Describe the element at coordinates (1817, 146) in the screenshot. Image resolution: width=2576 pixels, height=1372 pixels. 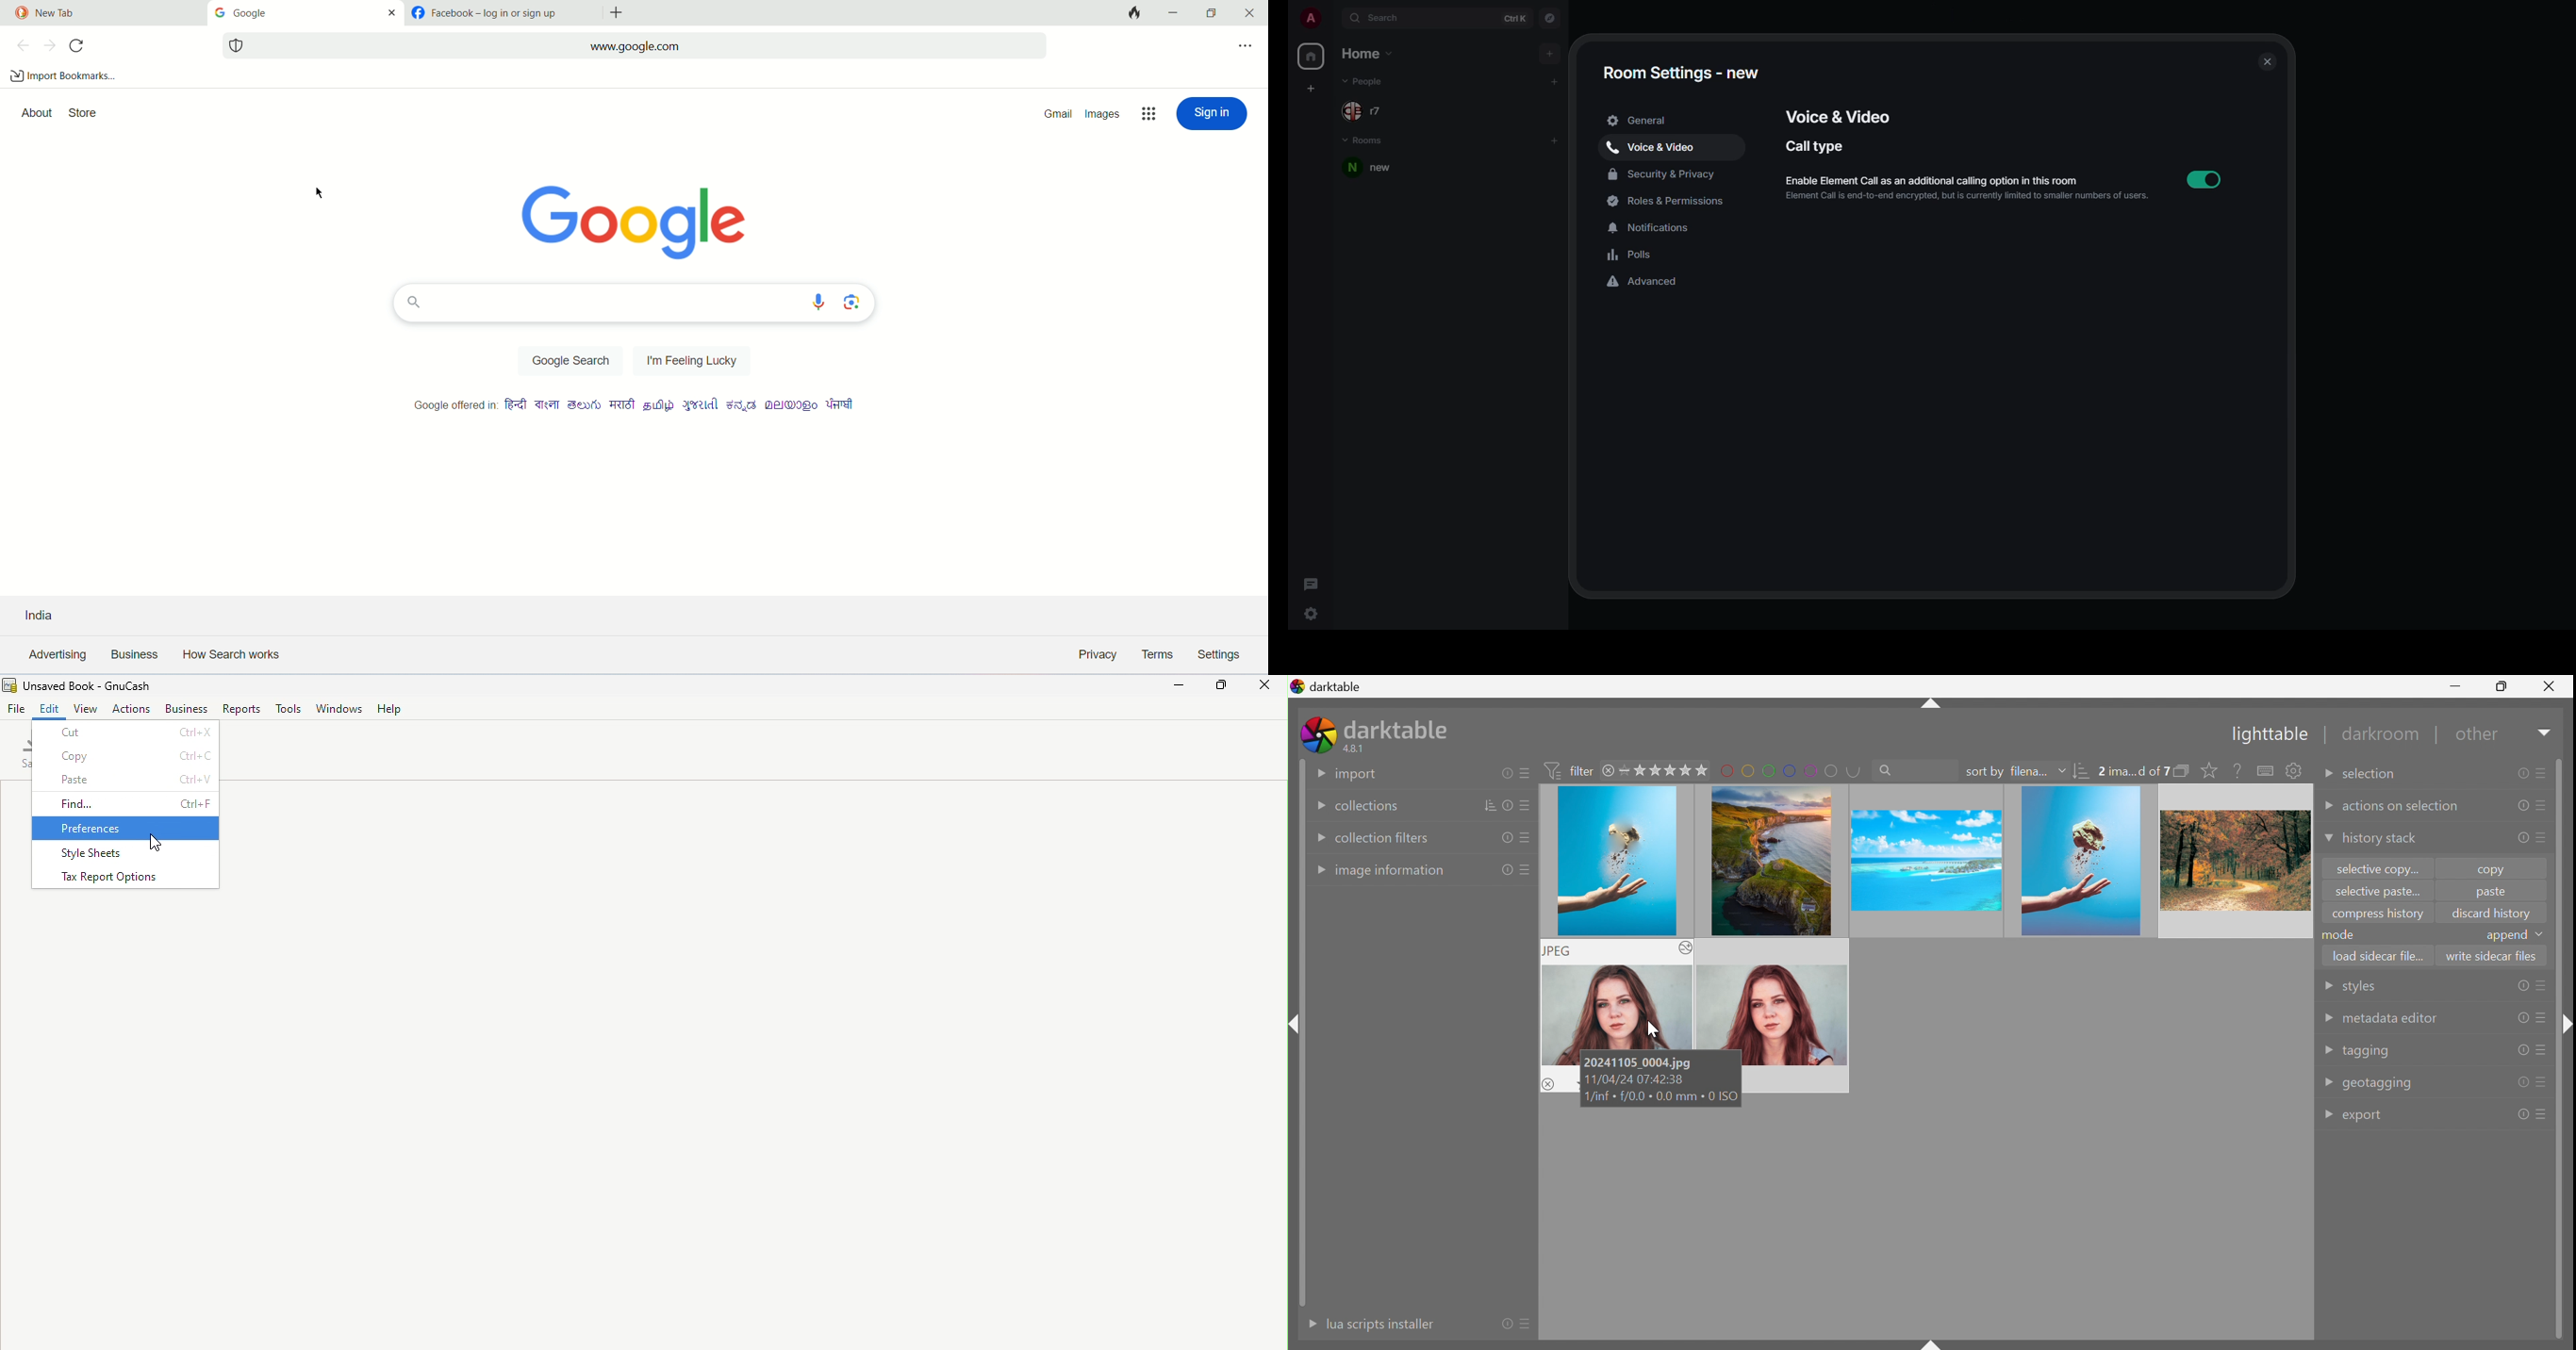
I see `call type` at that location.